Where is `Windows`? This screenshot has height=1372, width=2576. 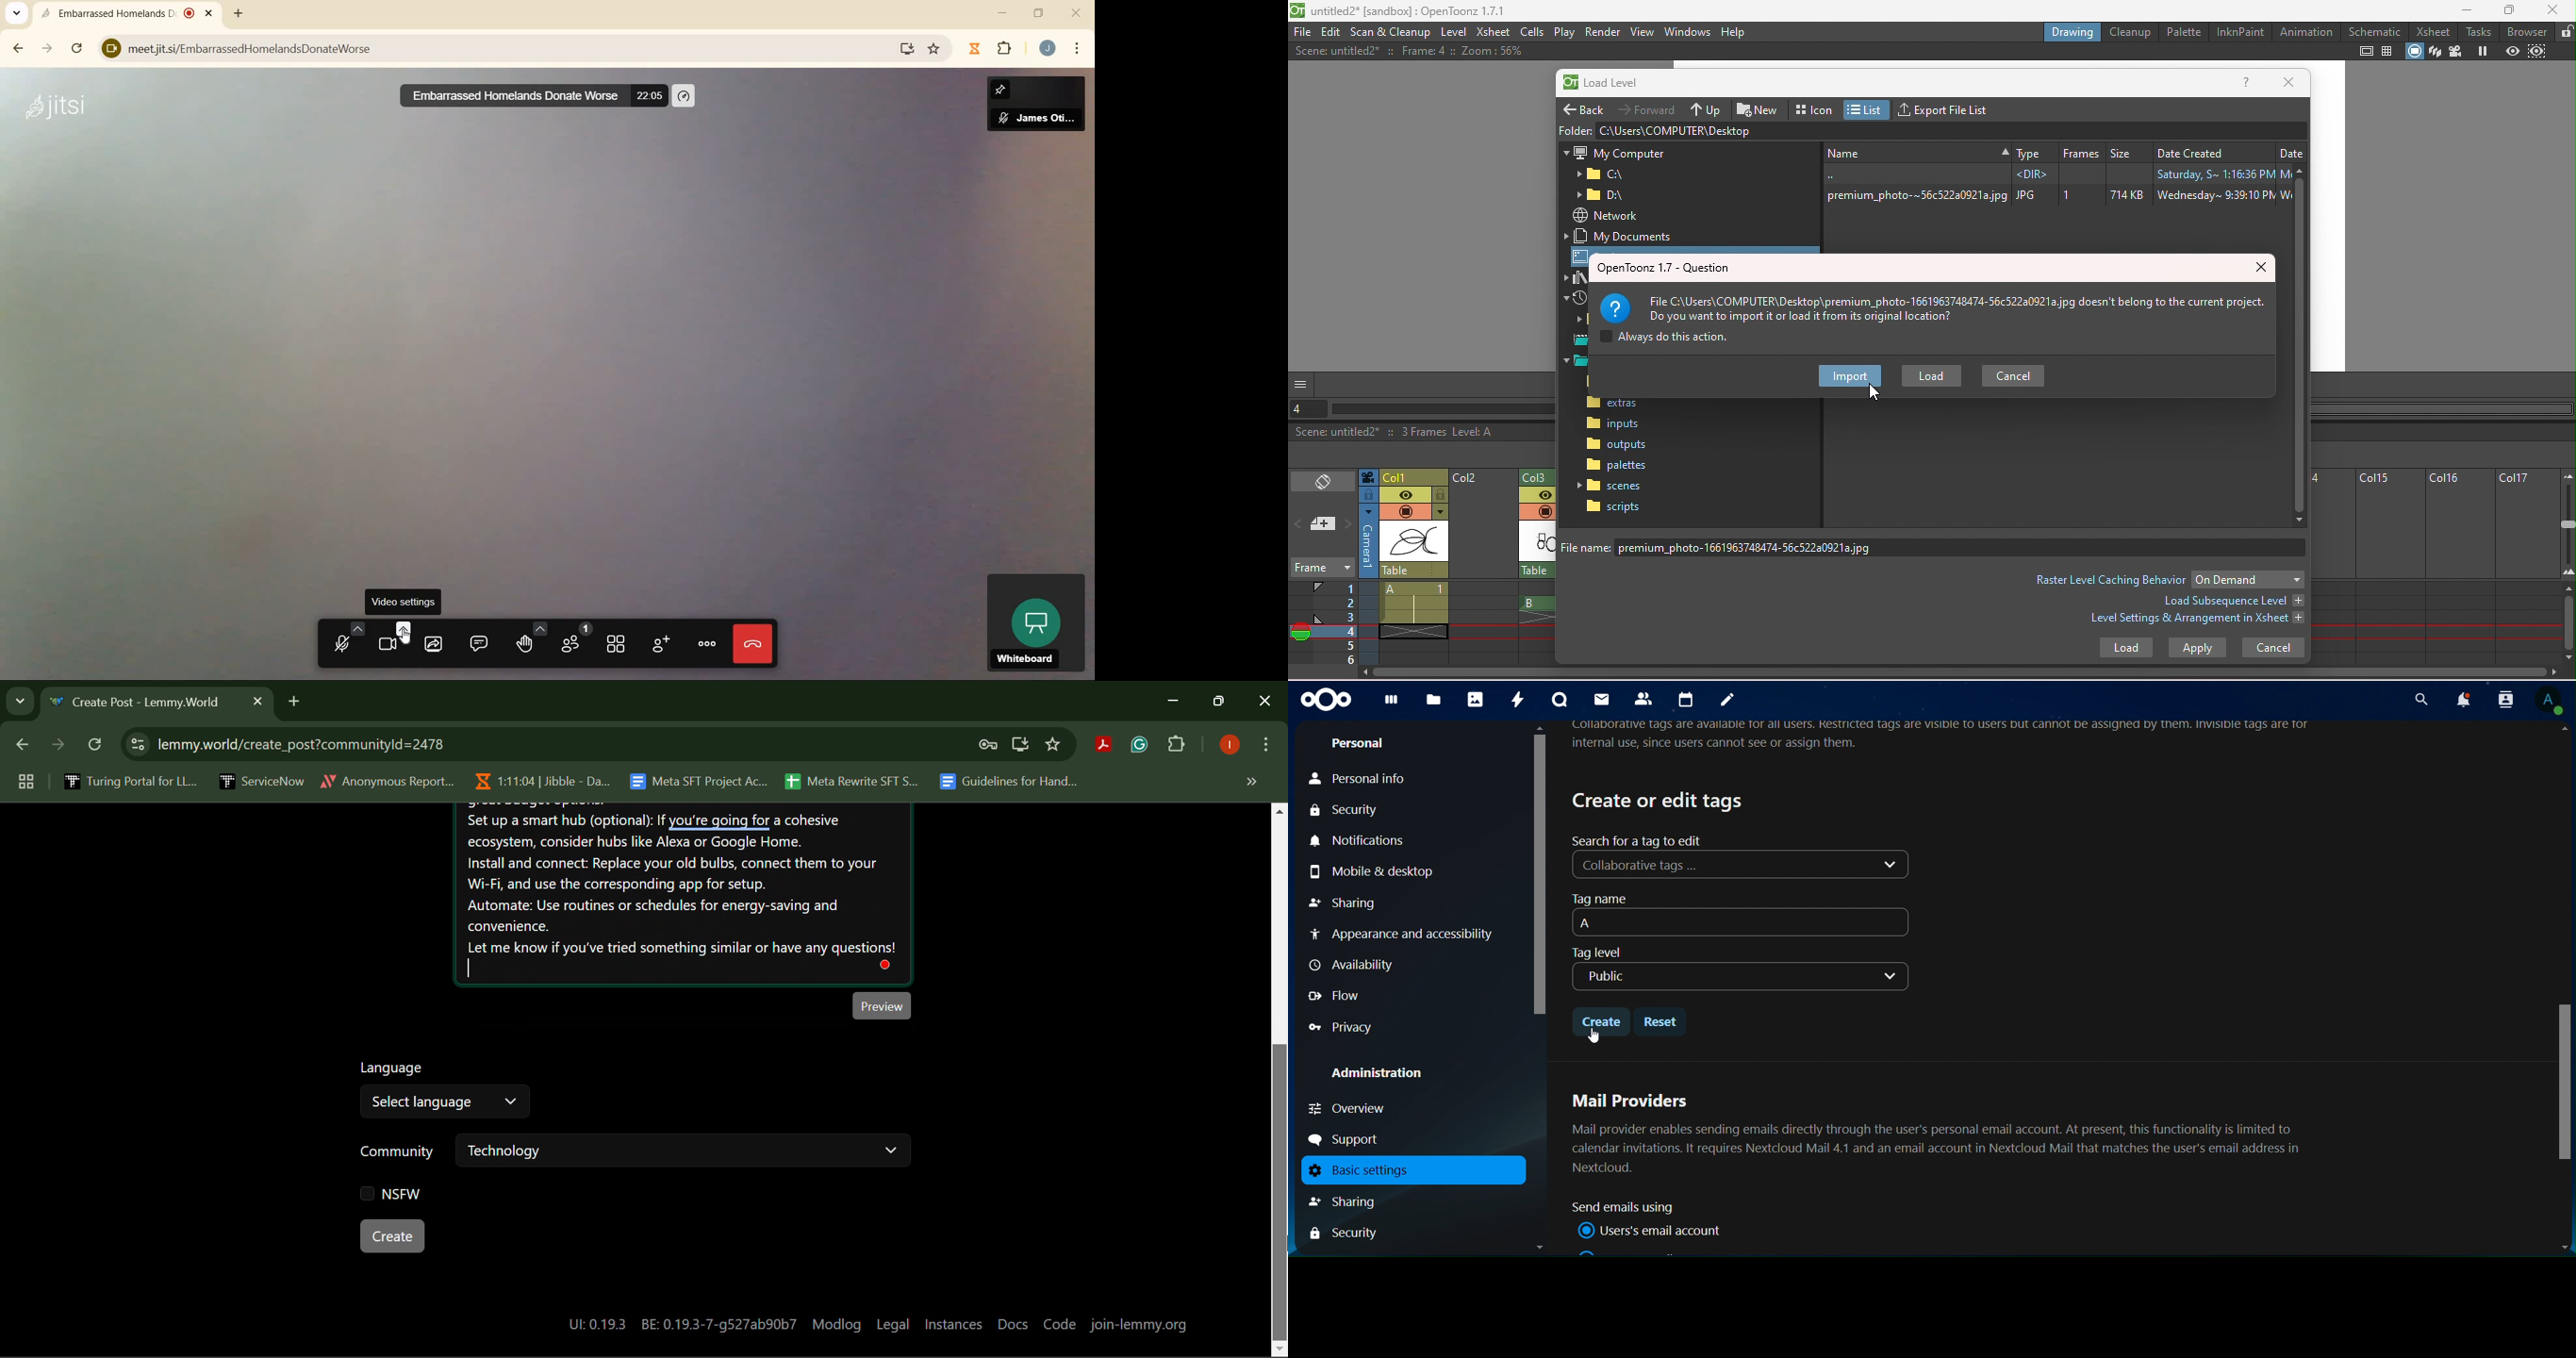
Windows is located at coordinates (1688, 30).